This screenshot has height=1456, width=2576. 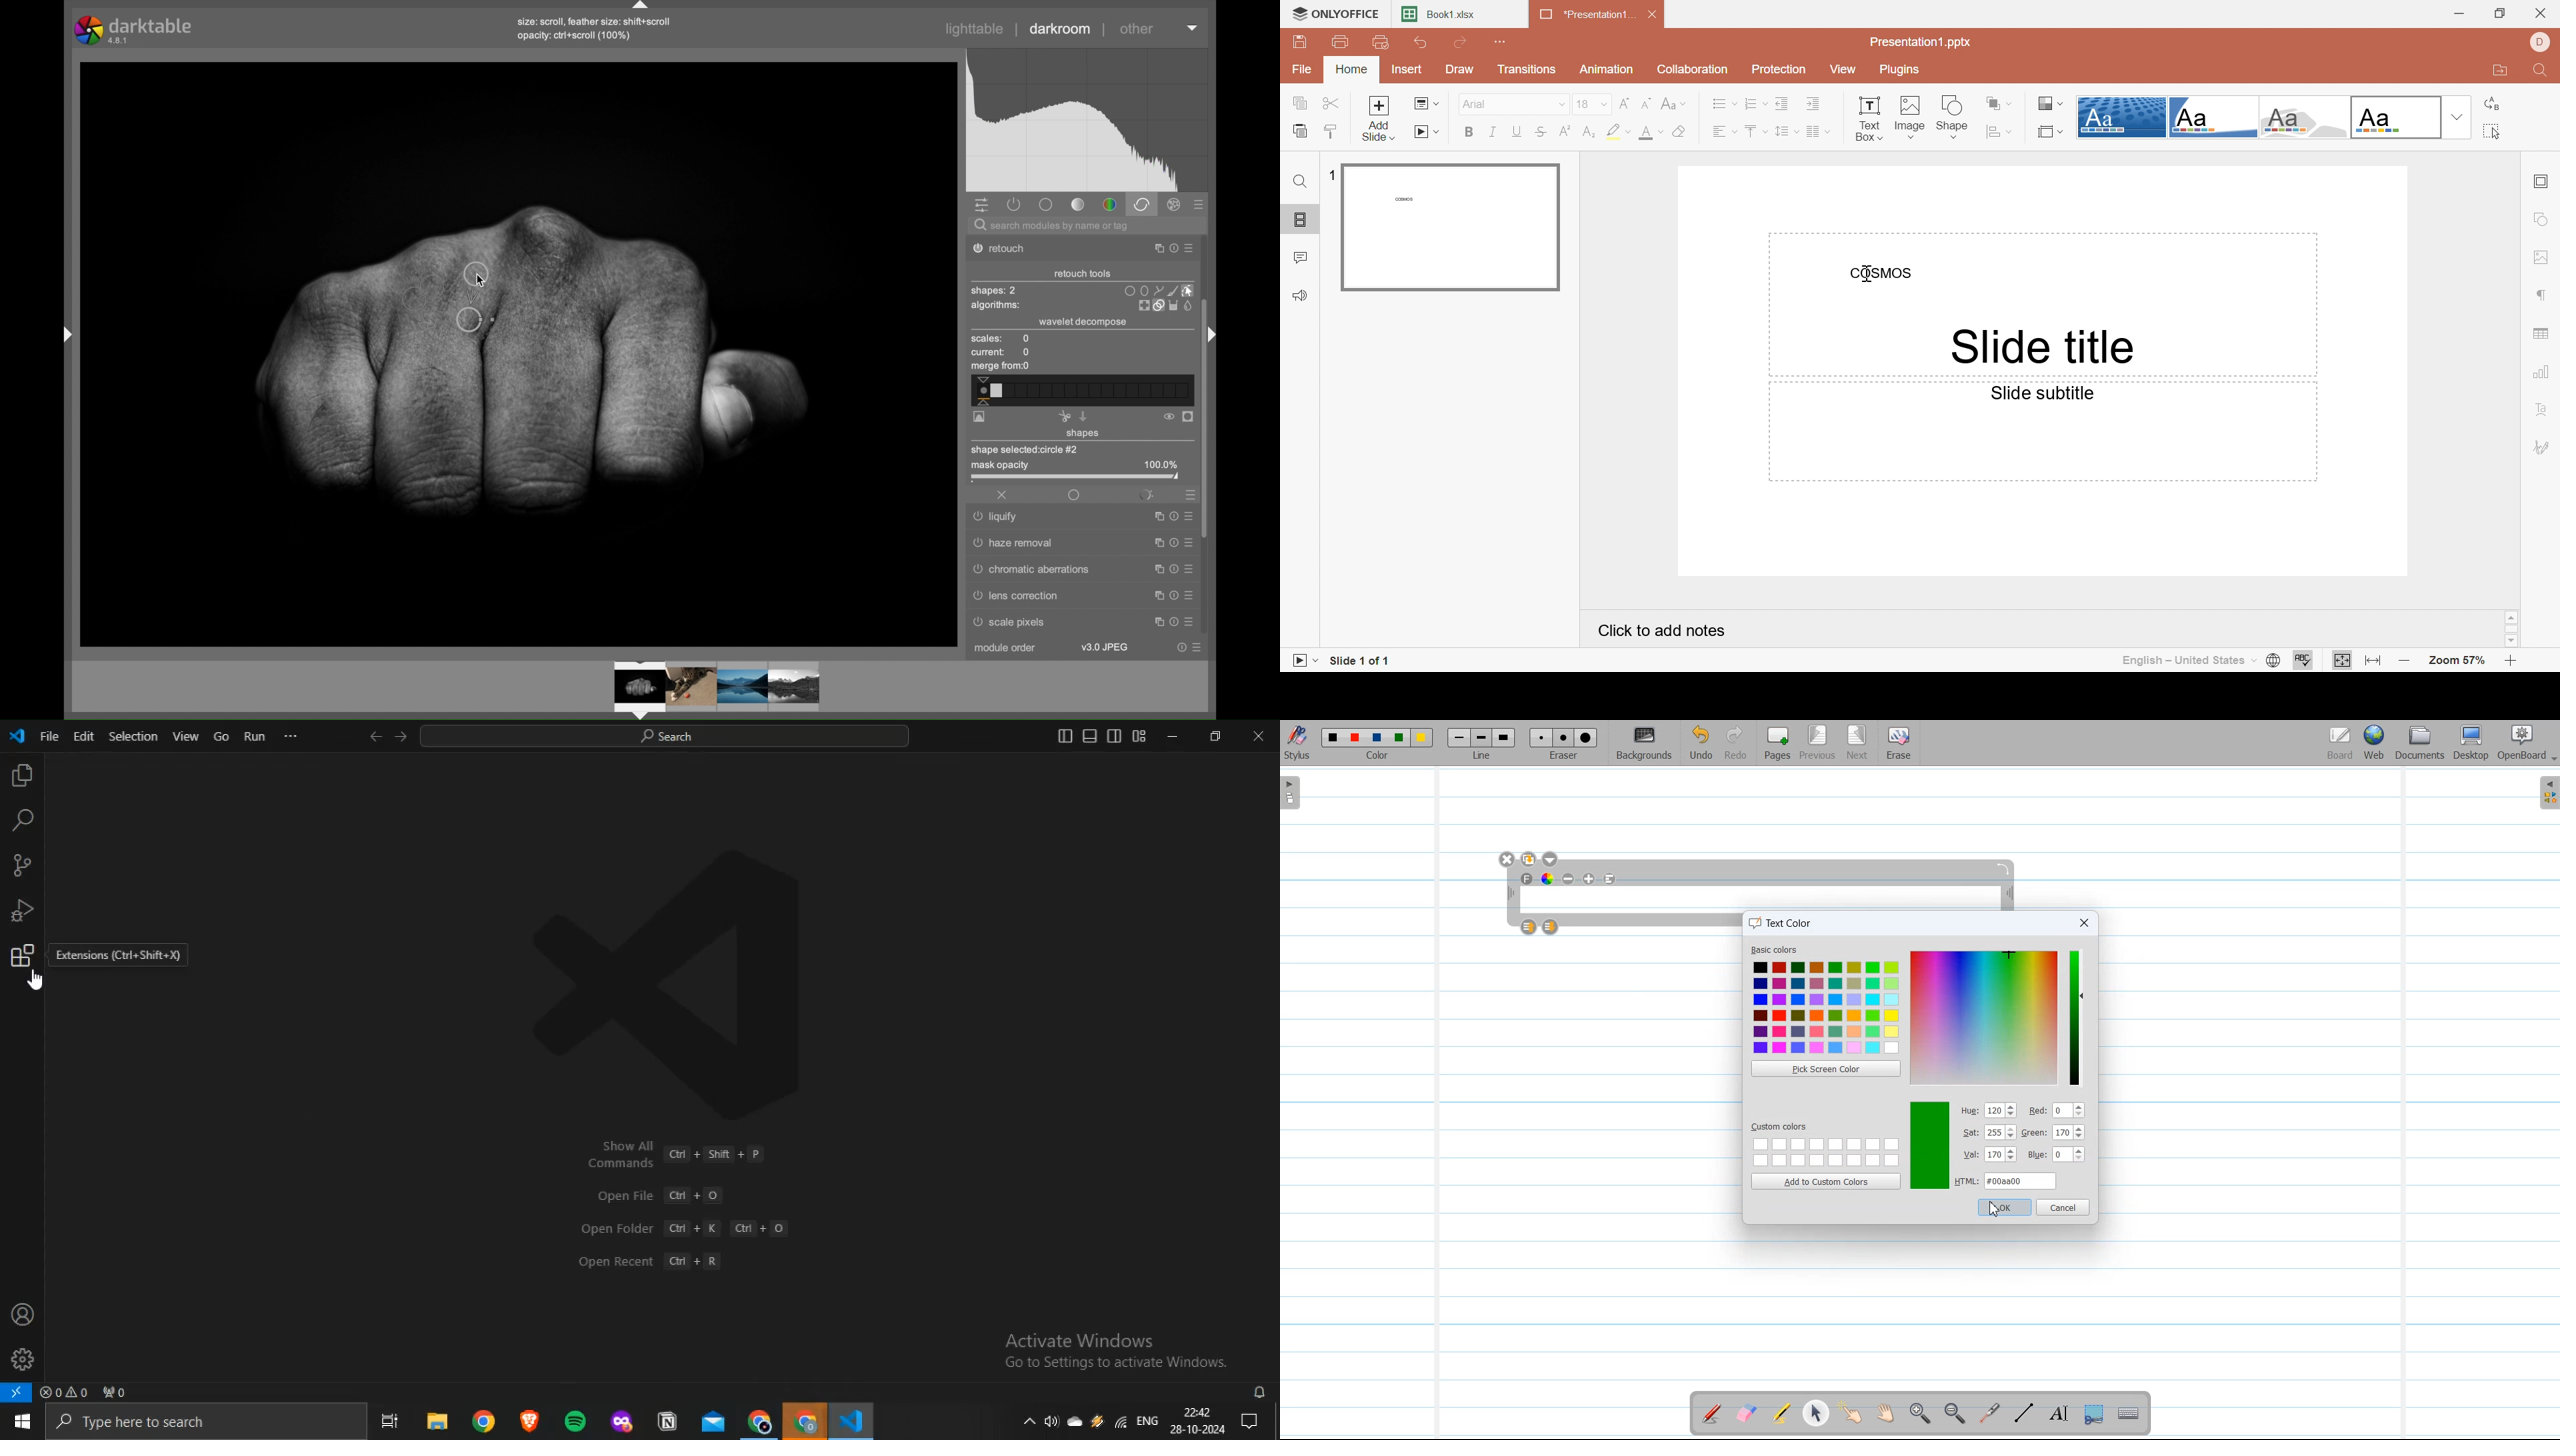 I want to click on Numbering, so click(x=1755, y=104).